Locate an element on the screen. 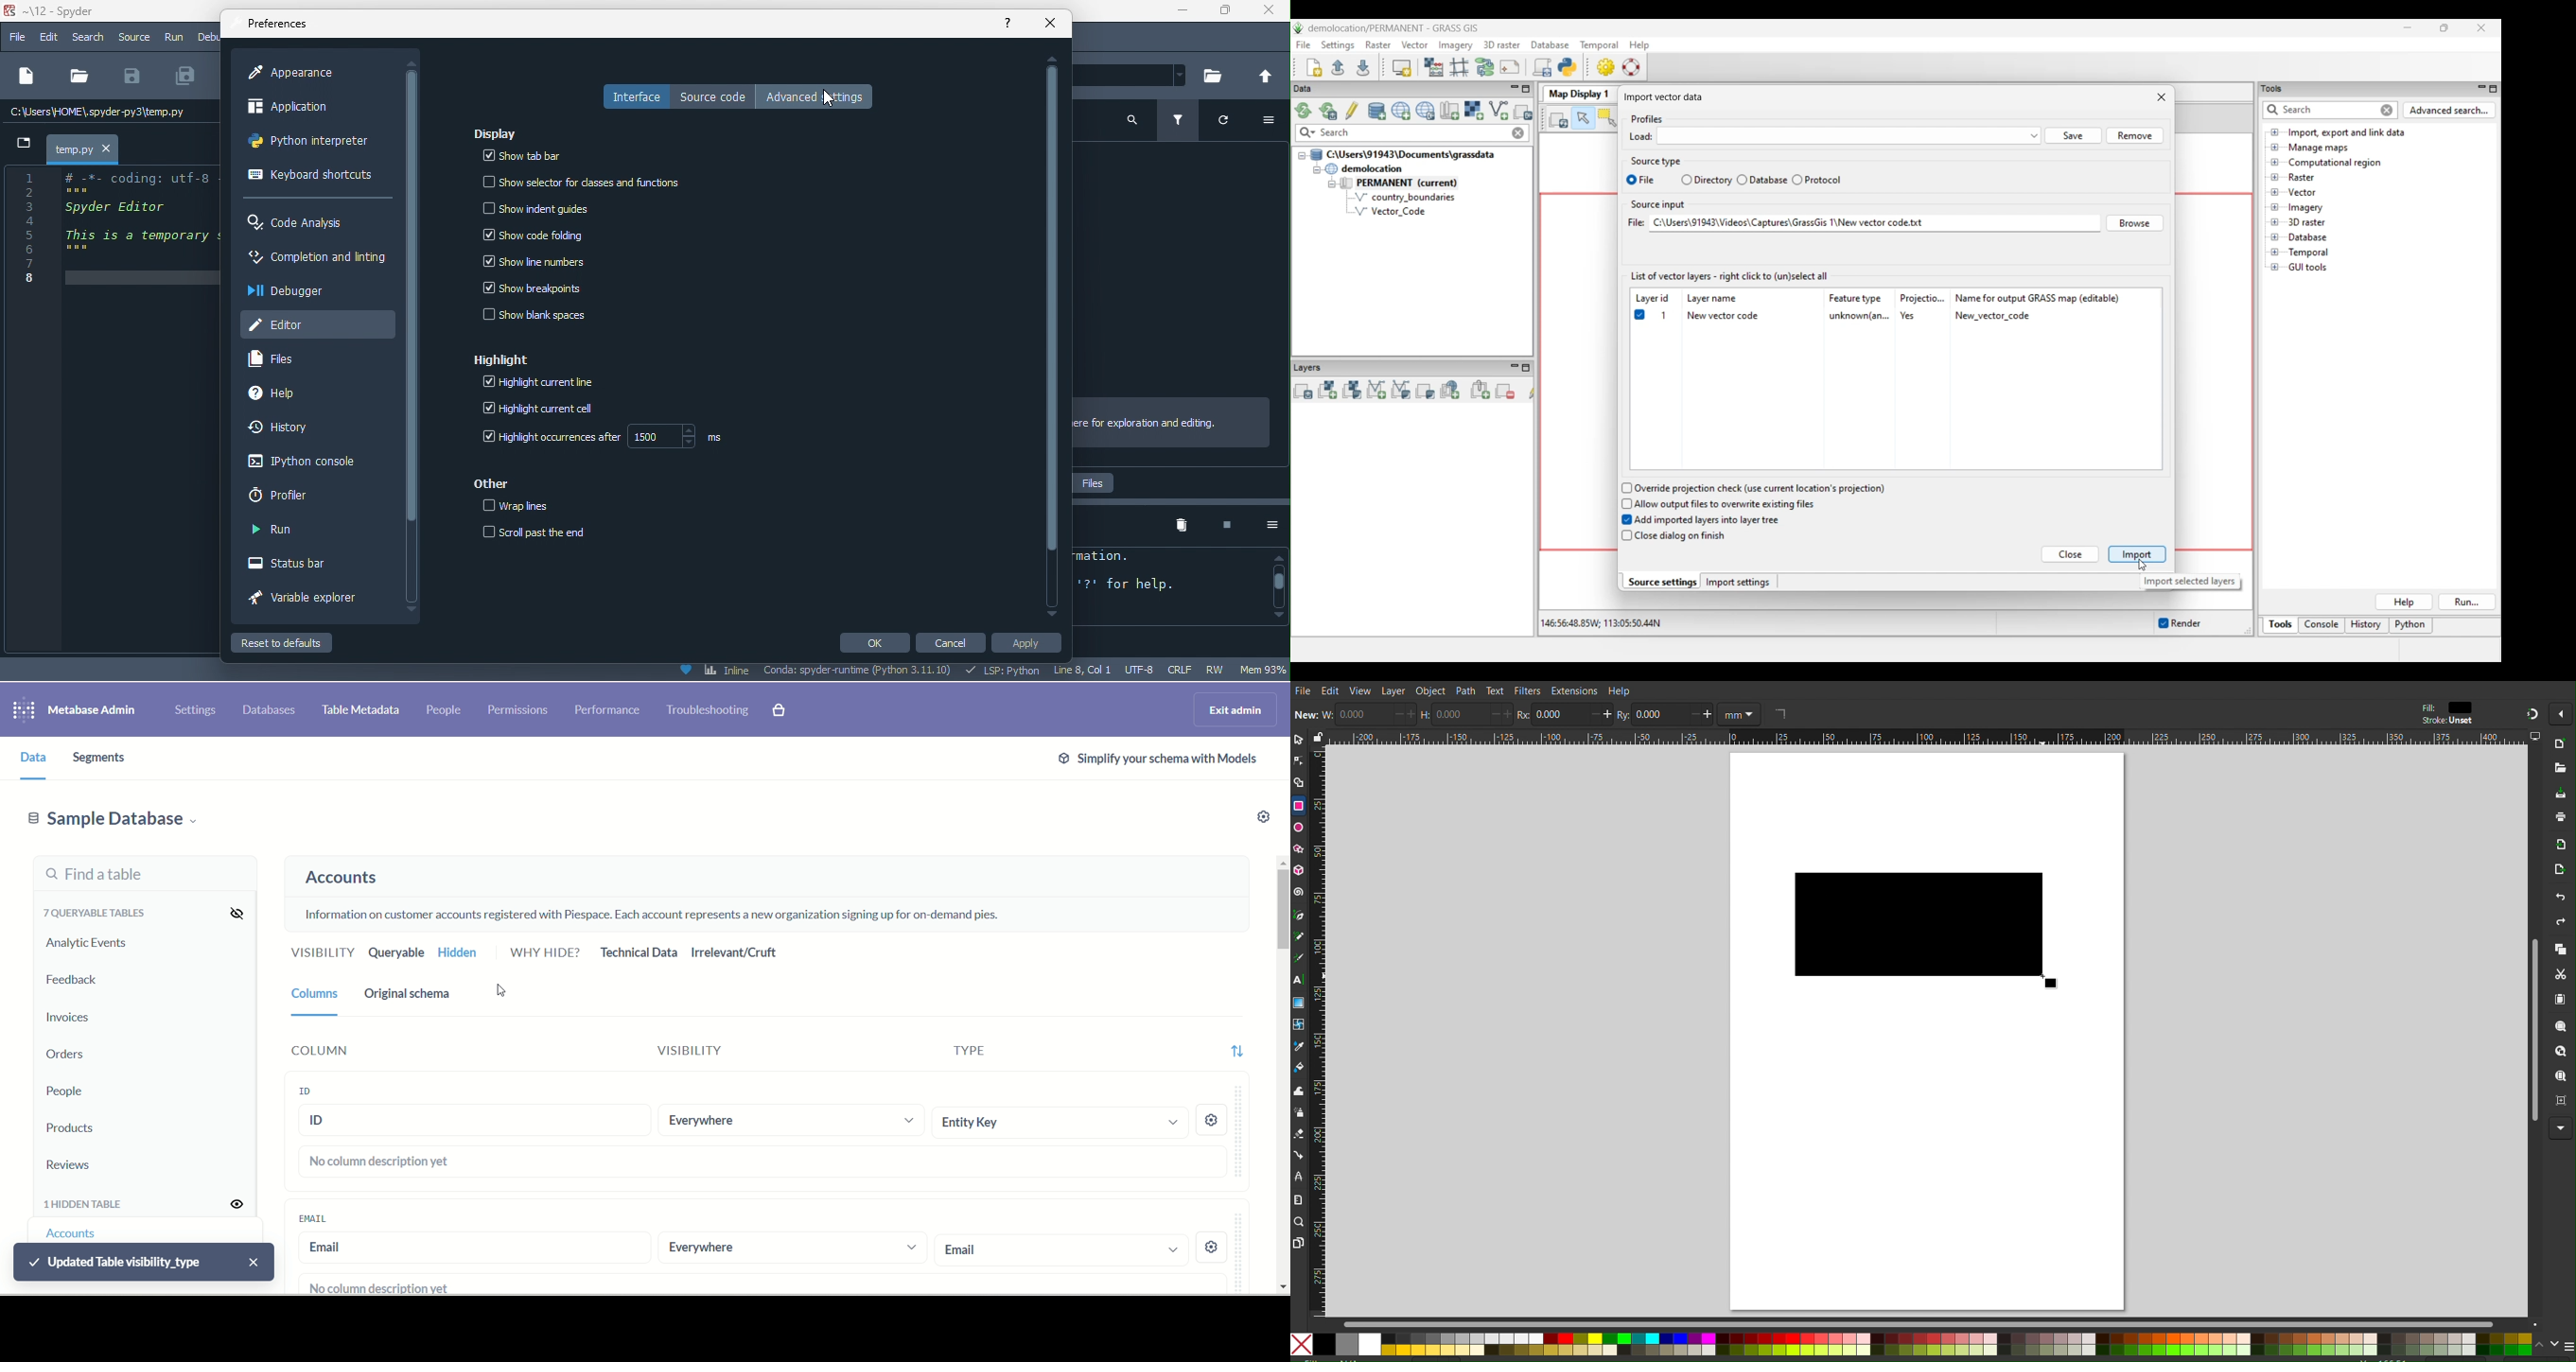 This screenshot has height=1372, width=2576. run is located at coordinates (273, 531).